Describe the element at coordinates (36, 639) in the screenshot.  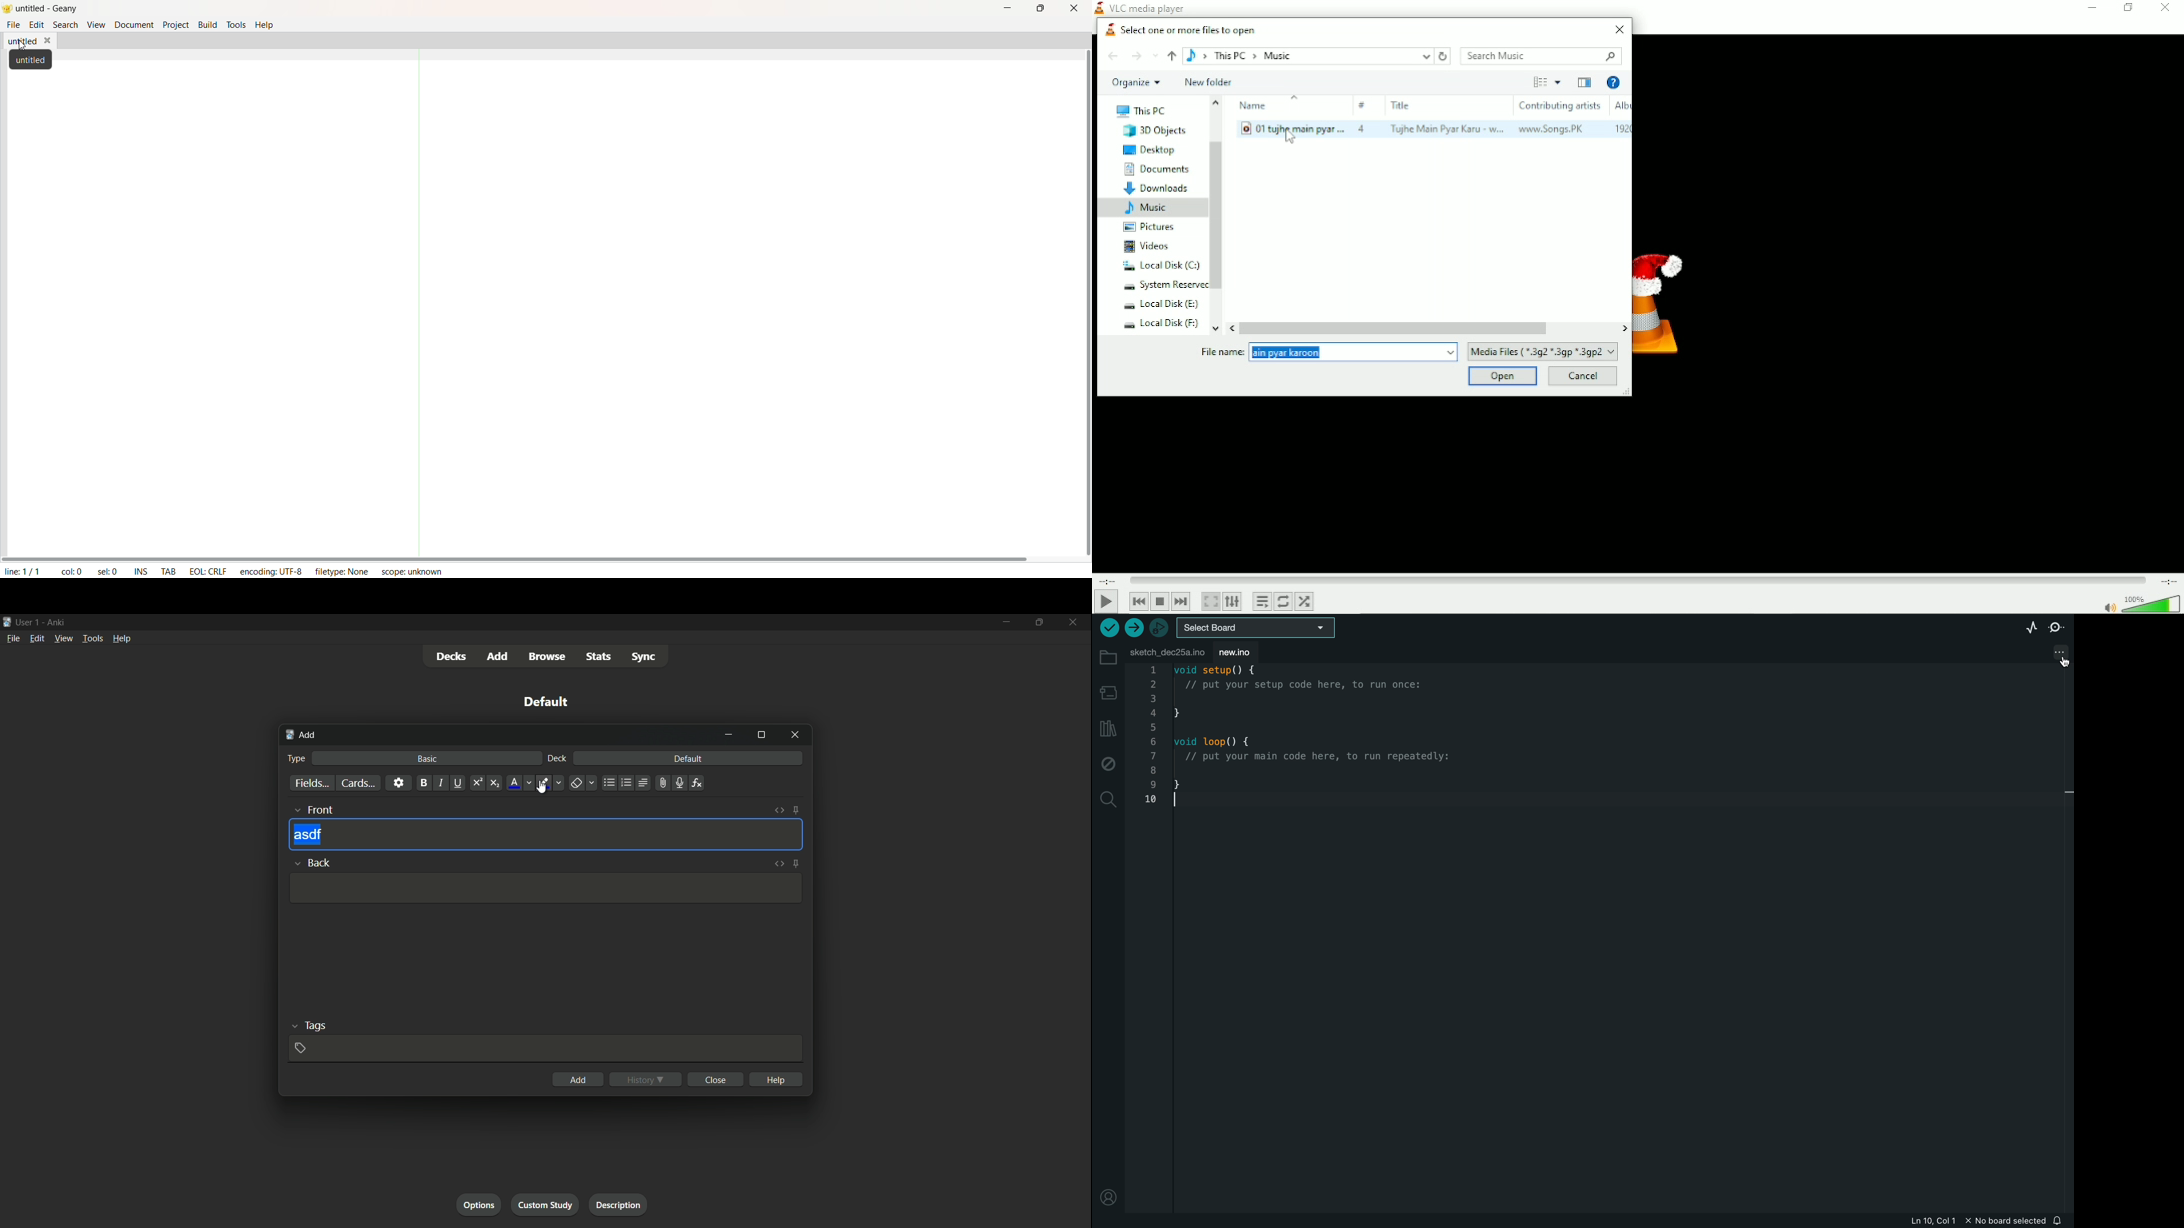
I see `edit` at that location.